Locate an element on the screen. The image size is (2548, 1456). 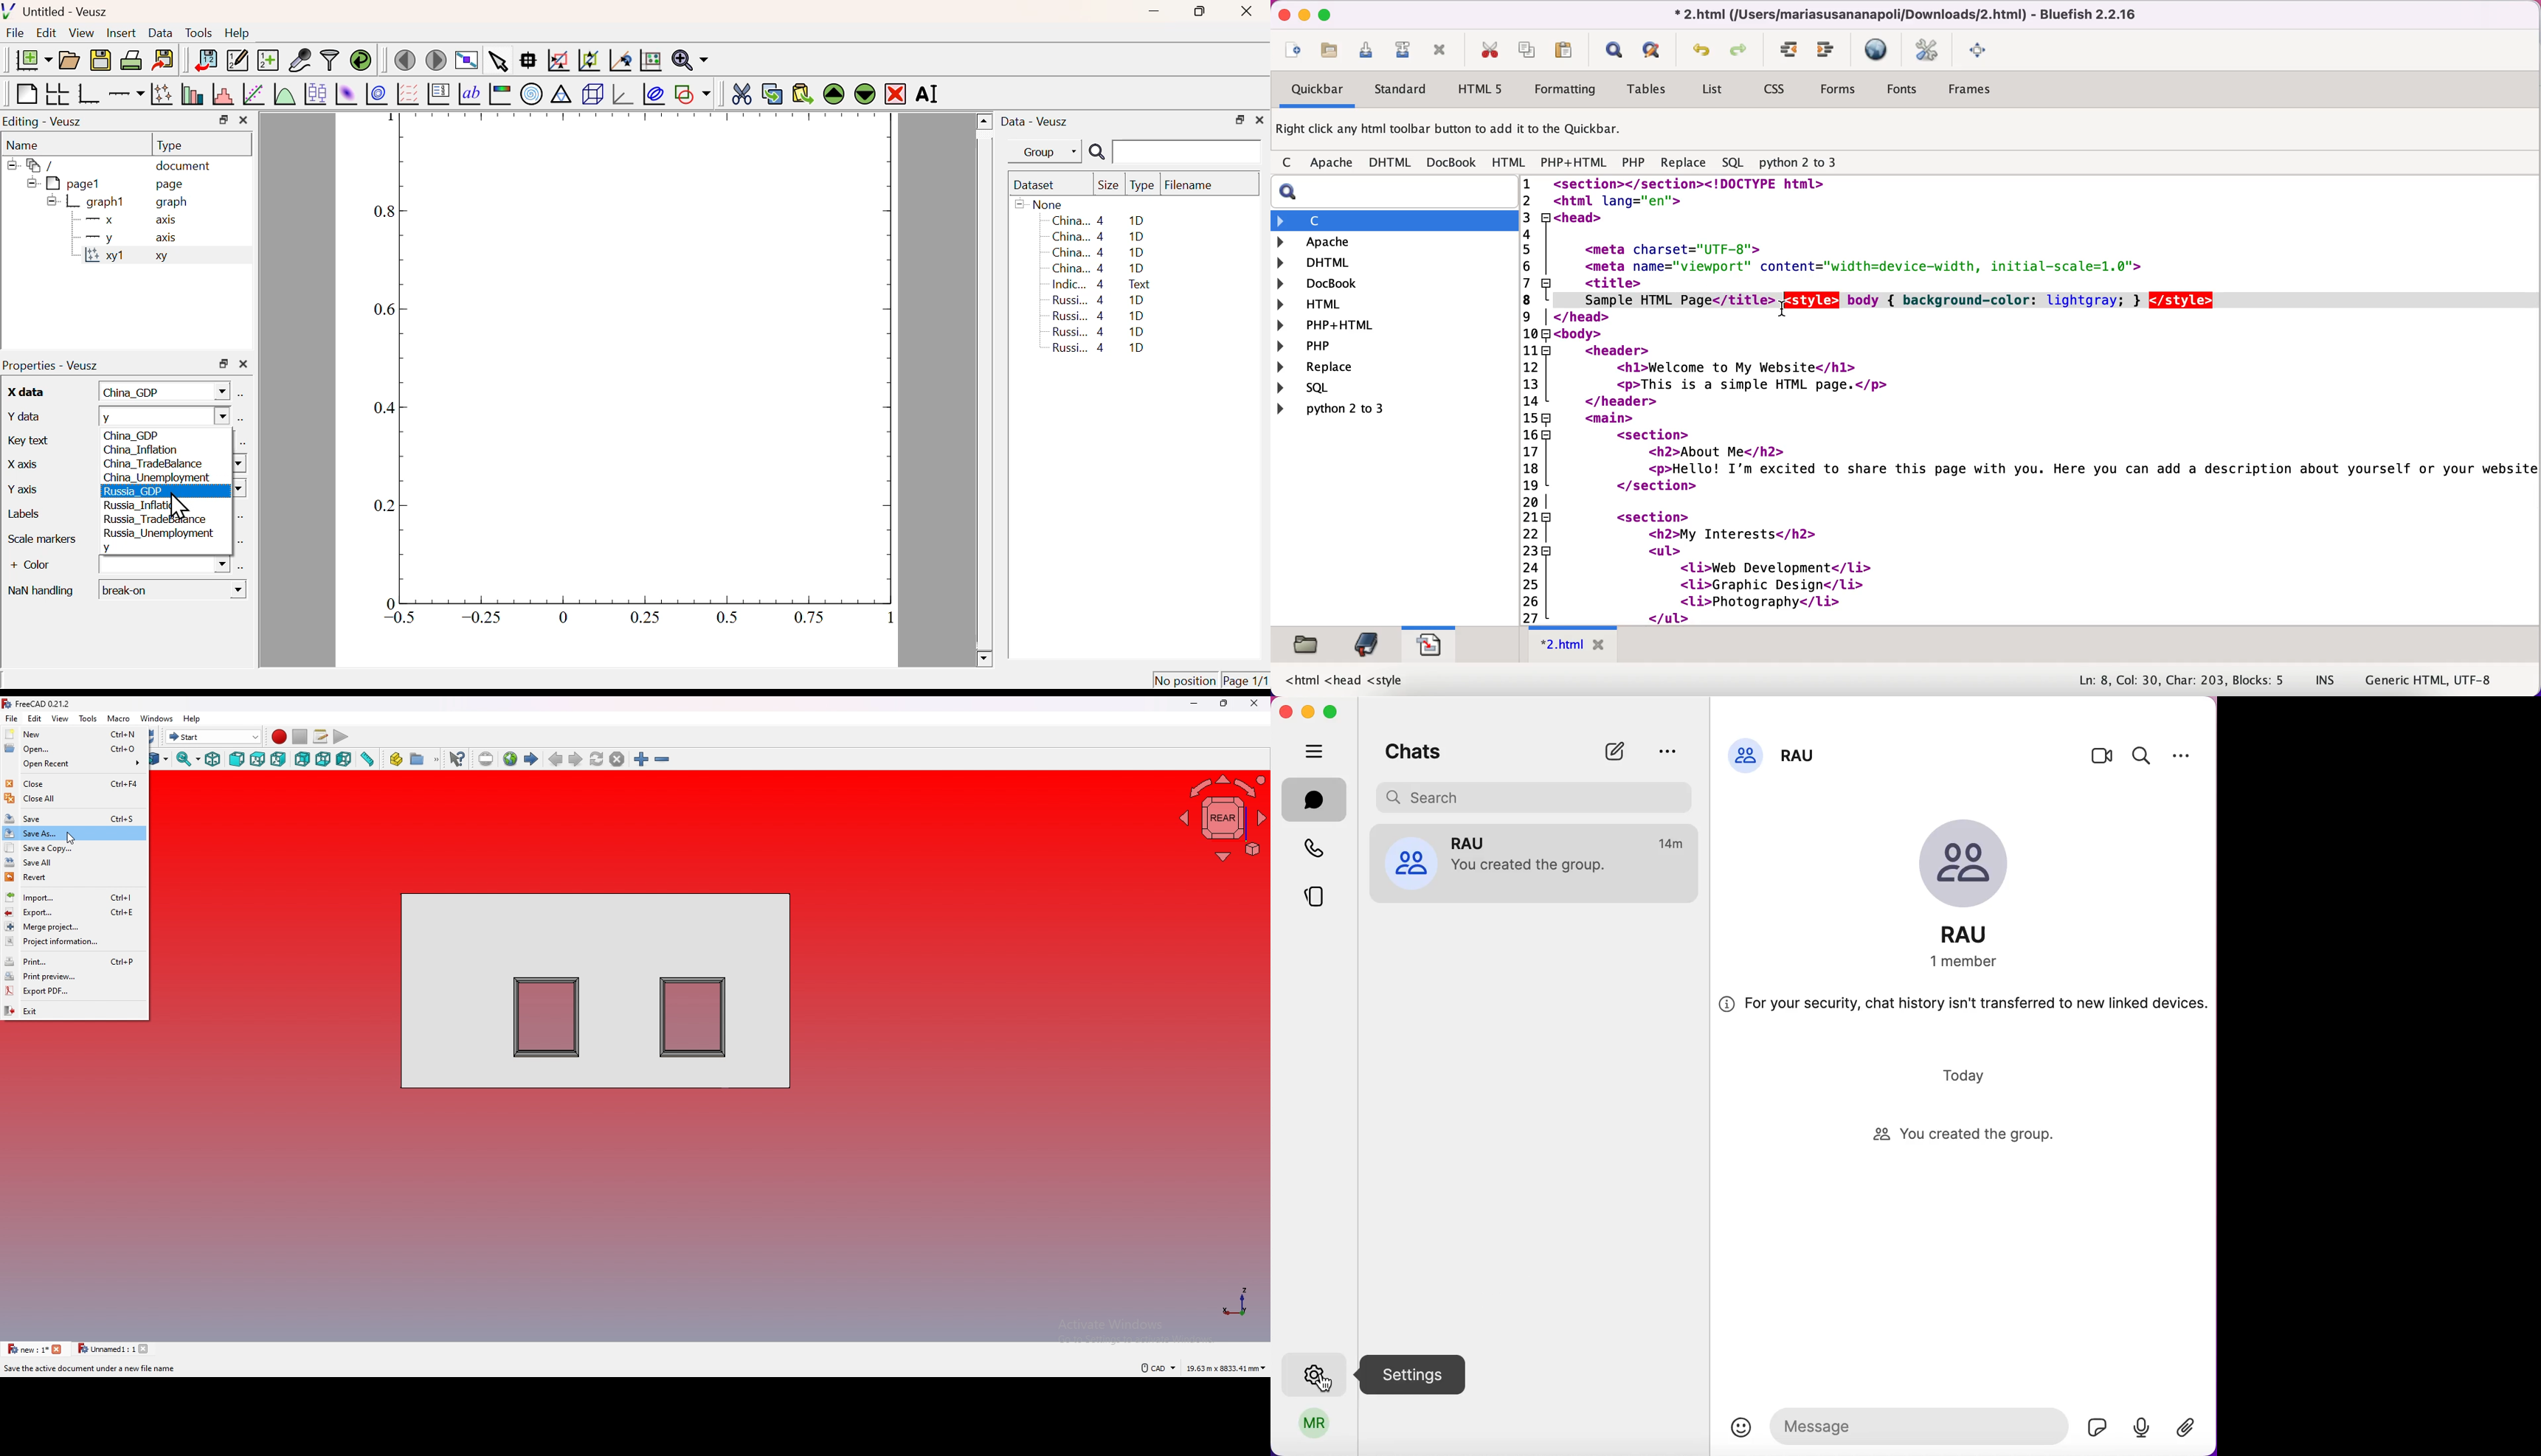
<html <head <style  is located at coordinates (1343, 680).